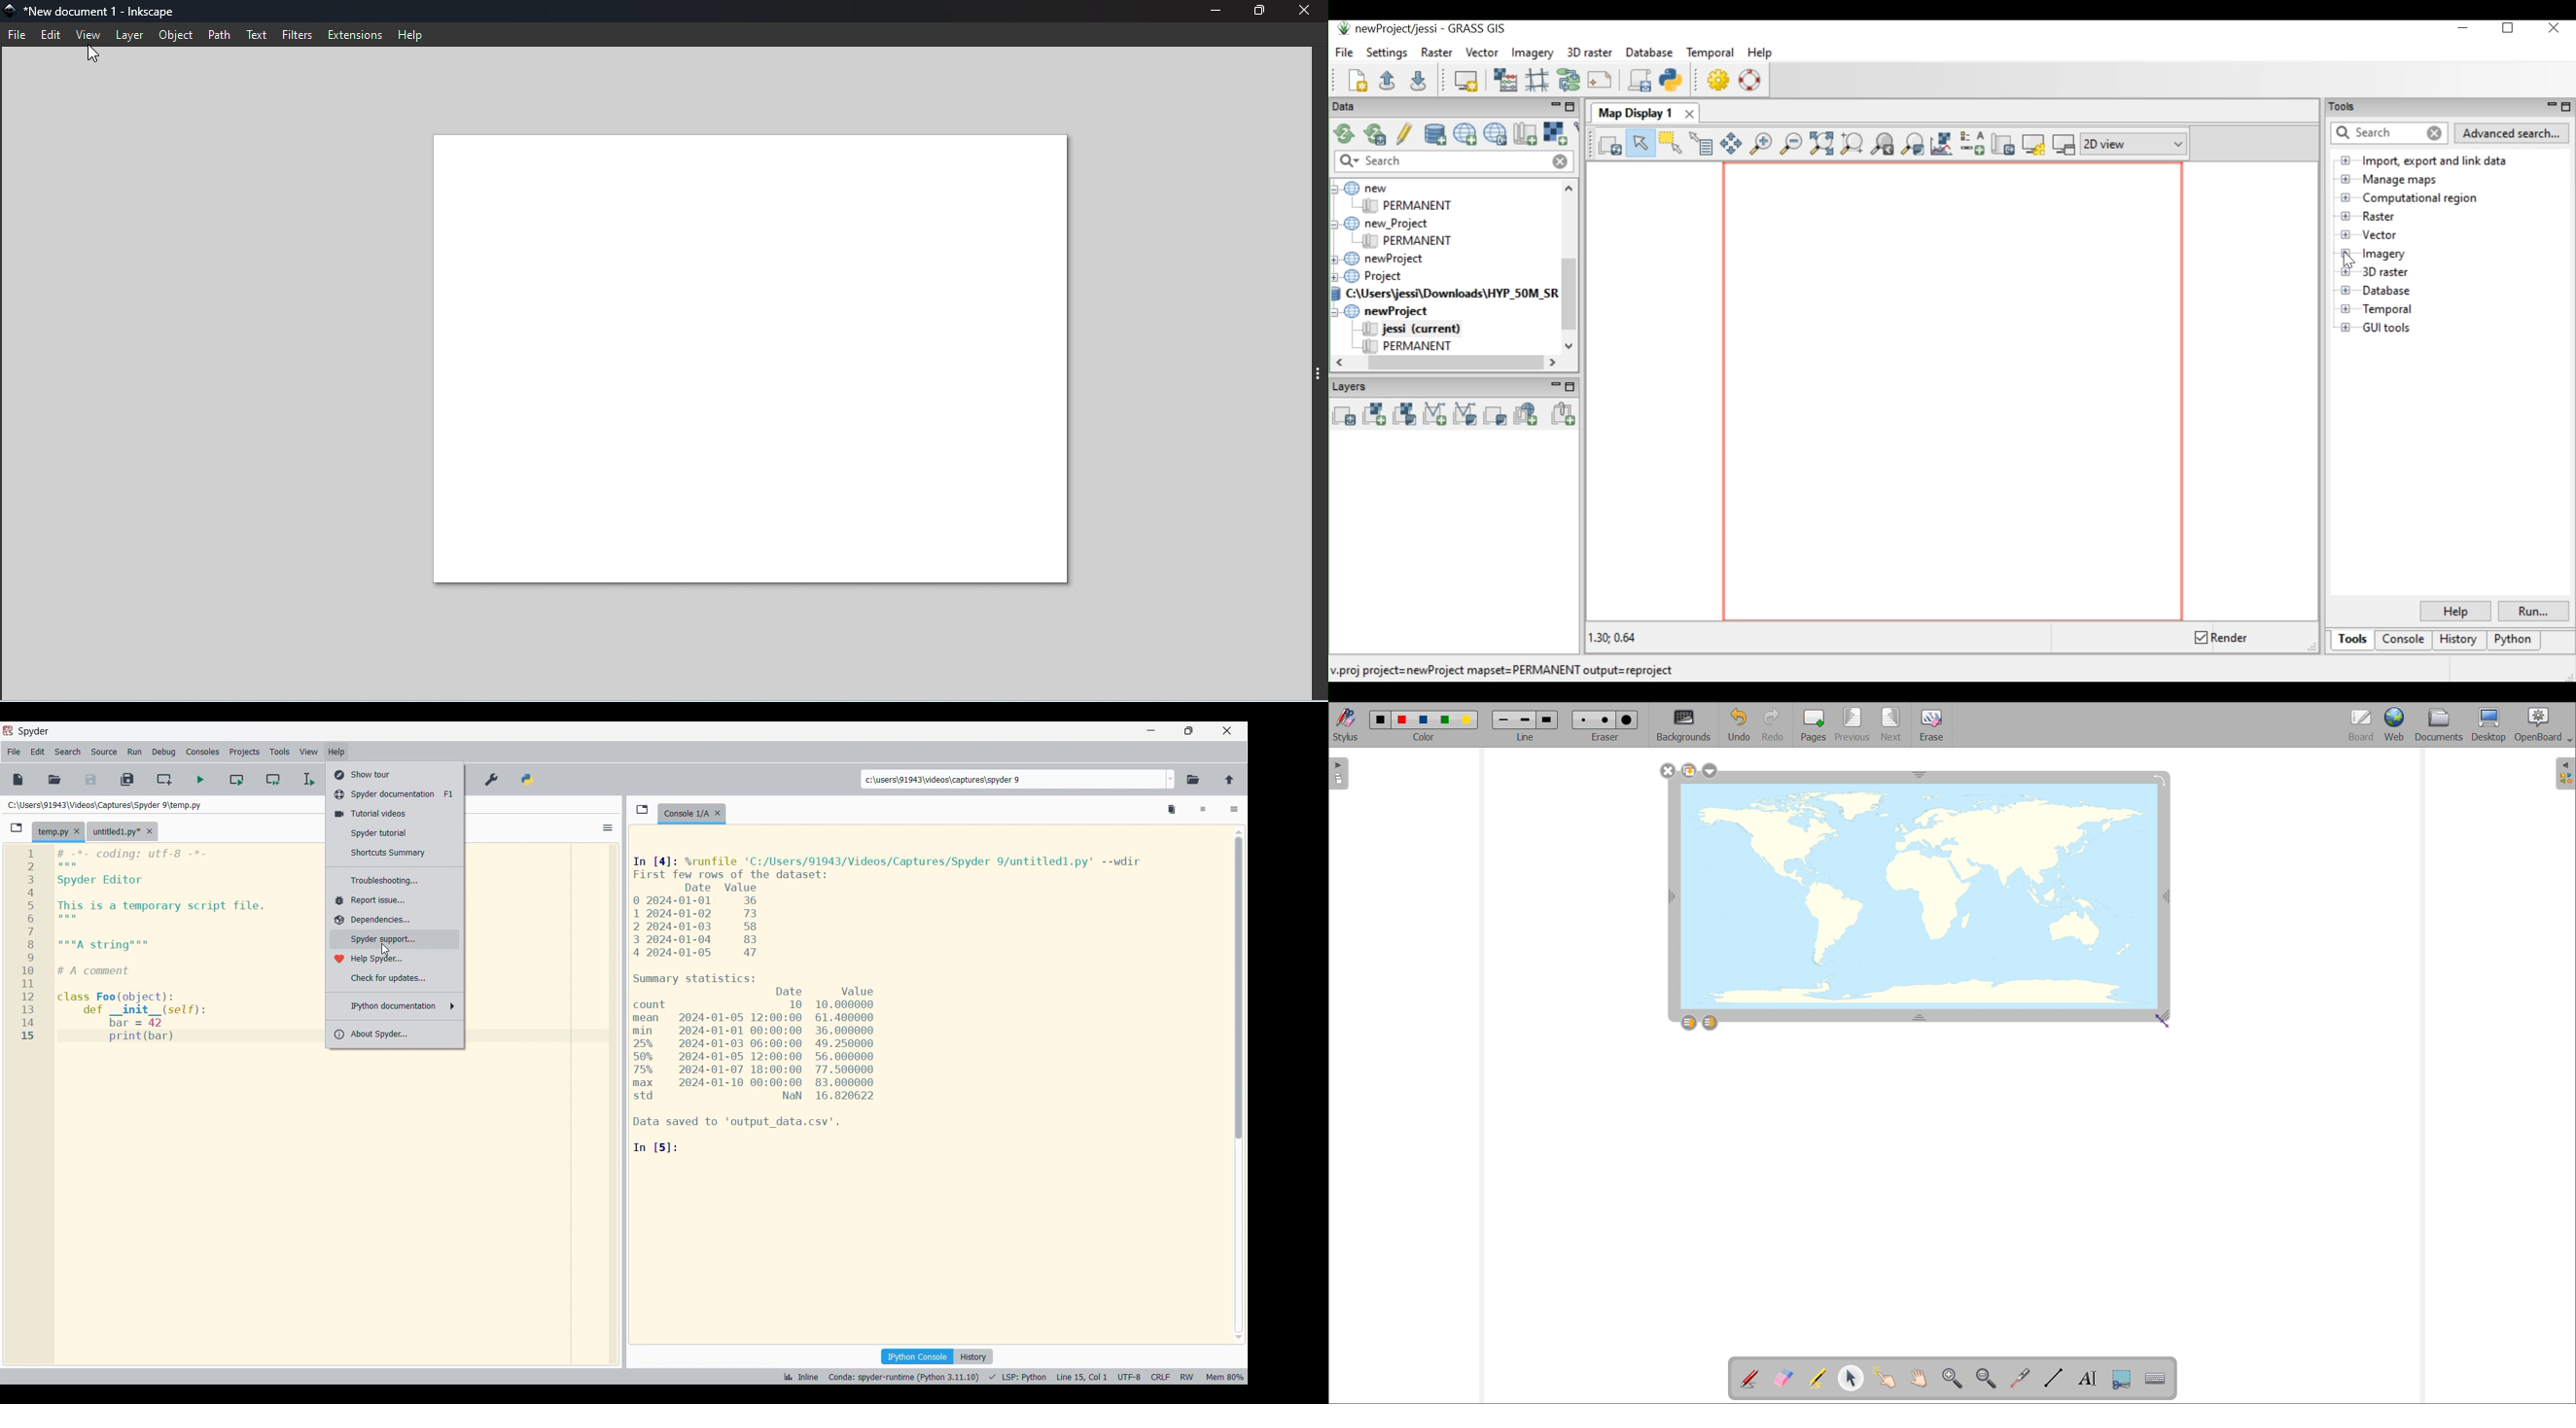 The width and height of the screenshot is (2576, 1428). Describe the element at coordinates (179, 35) in the screenshot. I see `Object` at that location.